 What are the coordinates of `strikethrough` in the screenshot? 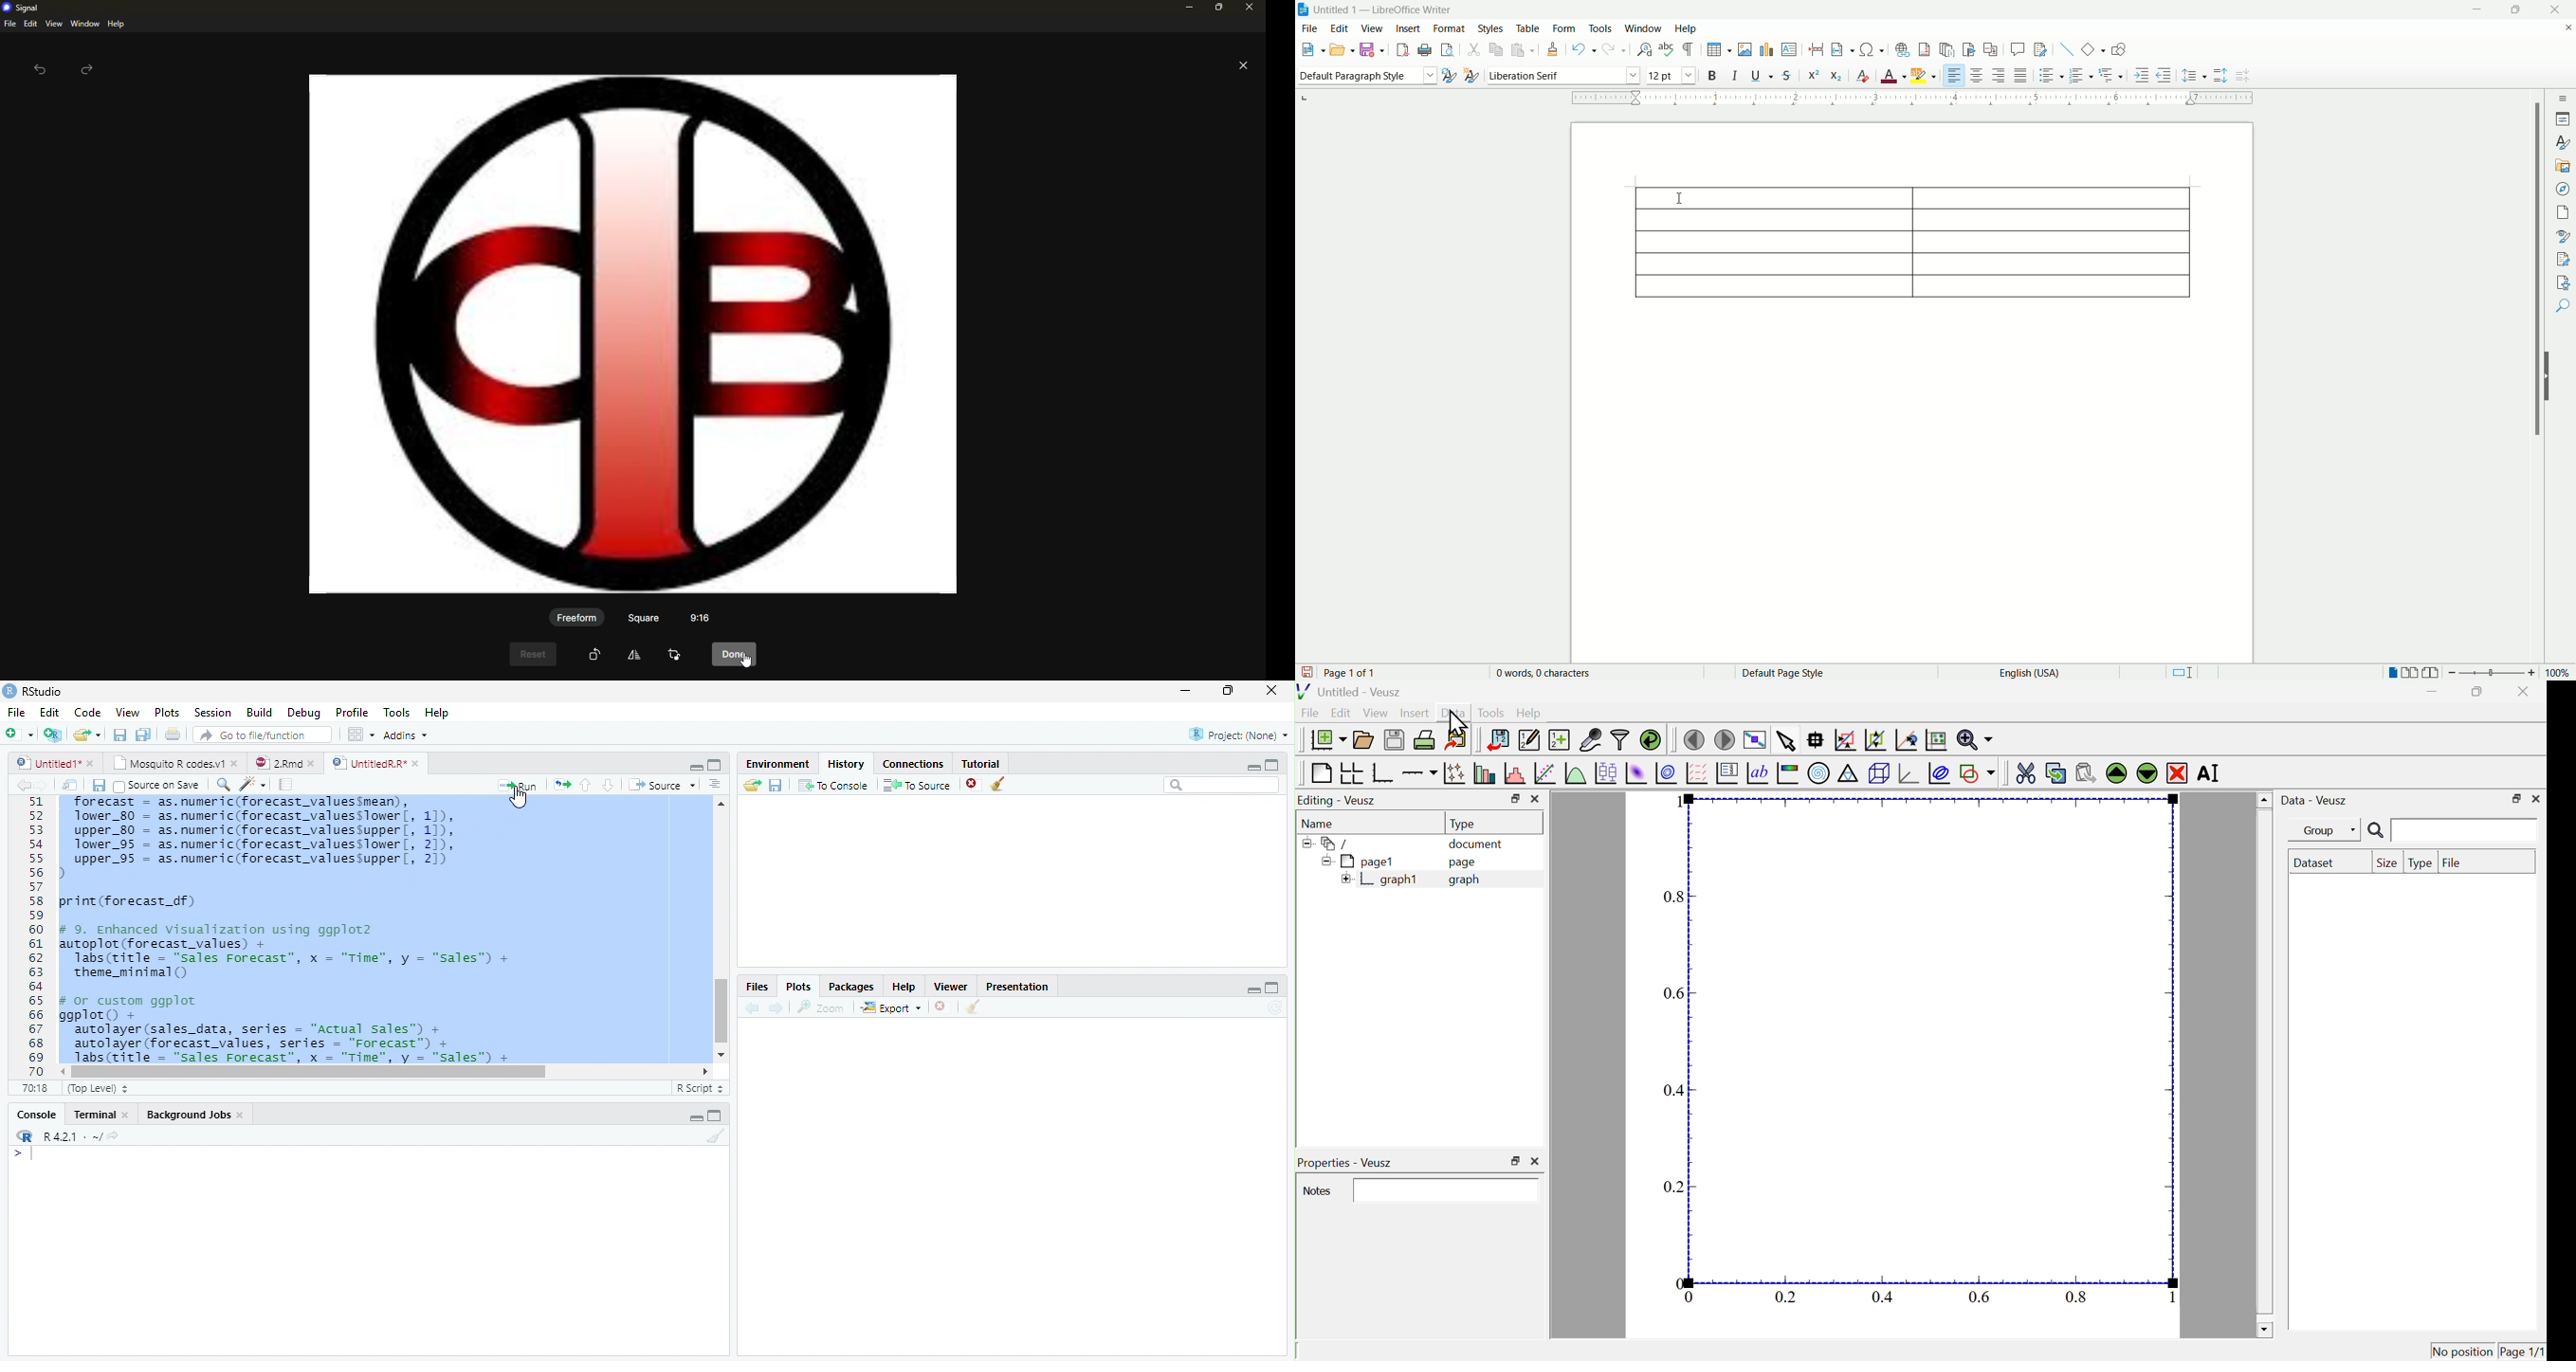 It's located at (1786, 75).